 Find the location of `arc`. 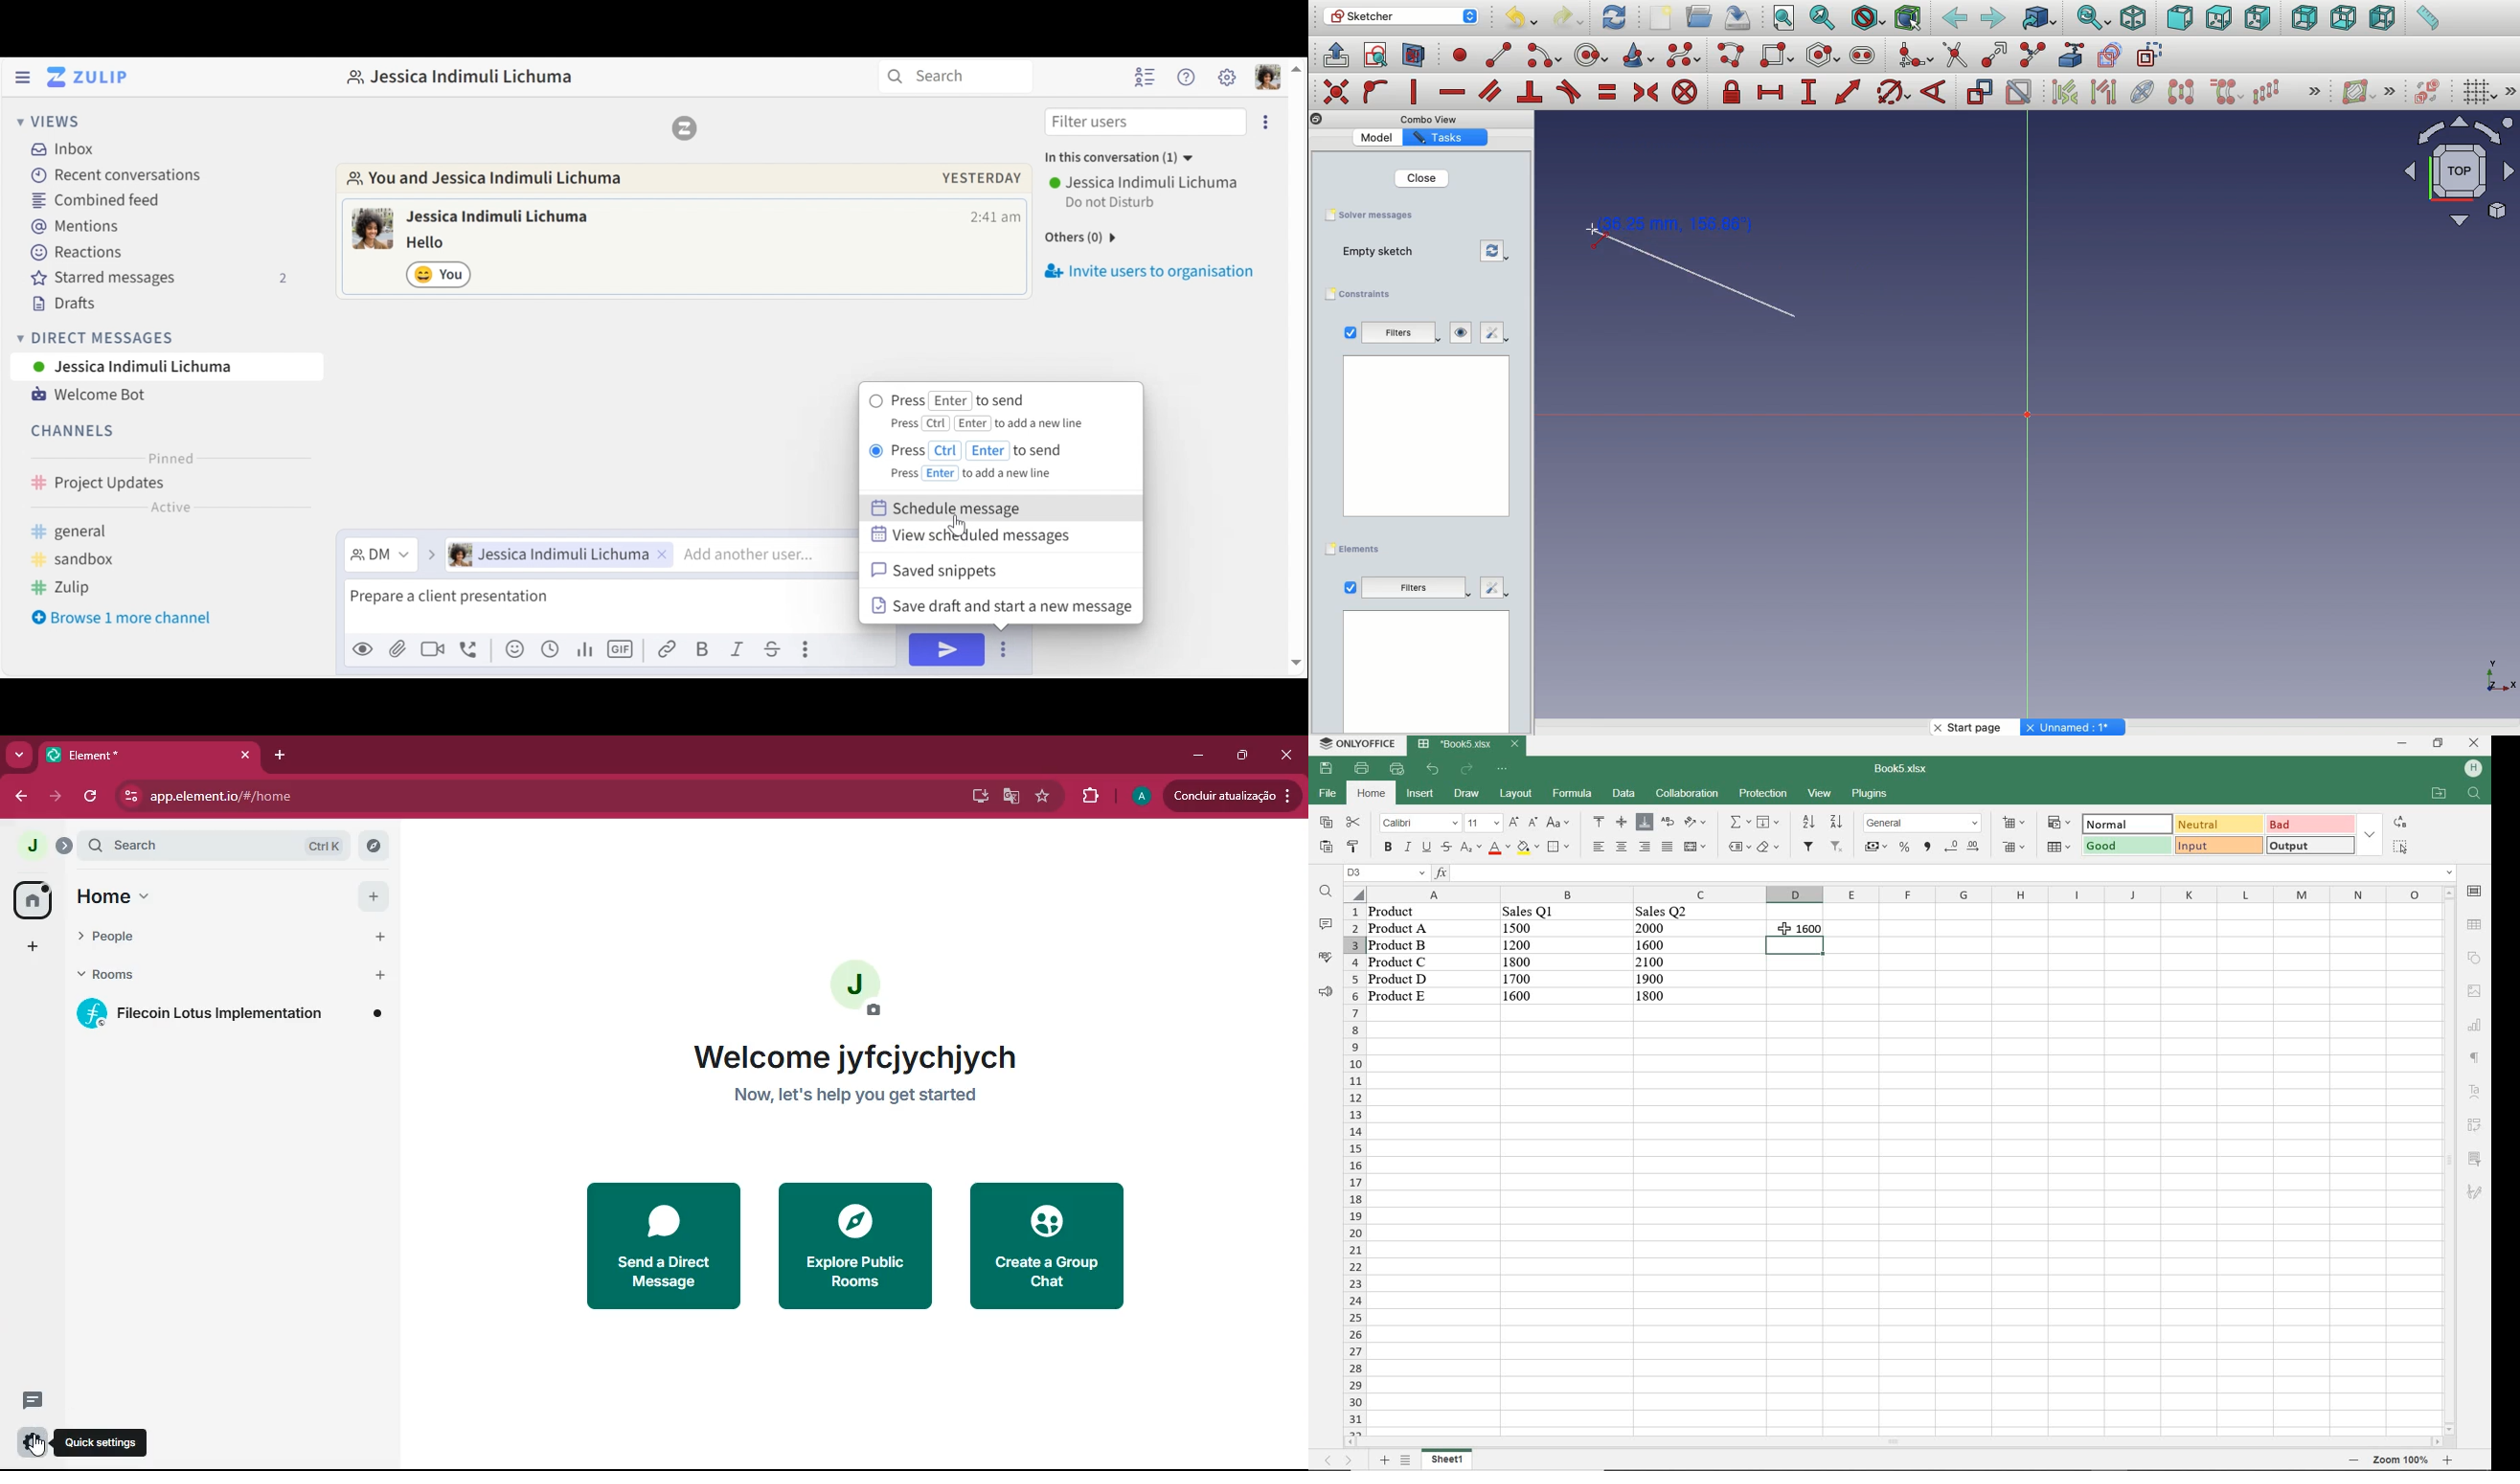

arc is located at coordinates (1545, 56).